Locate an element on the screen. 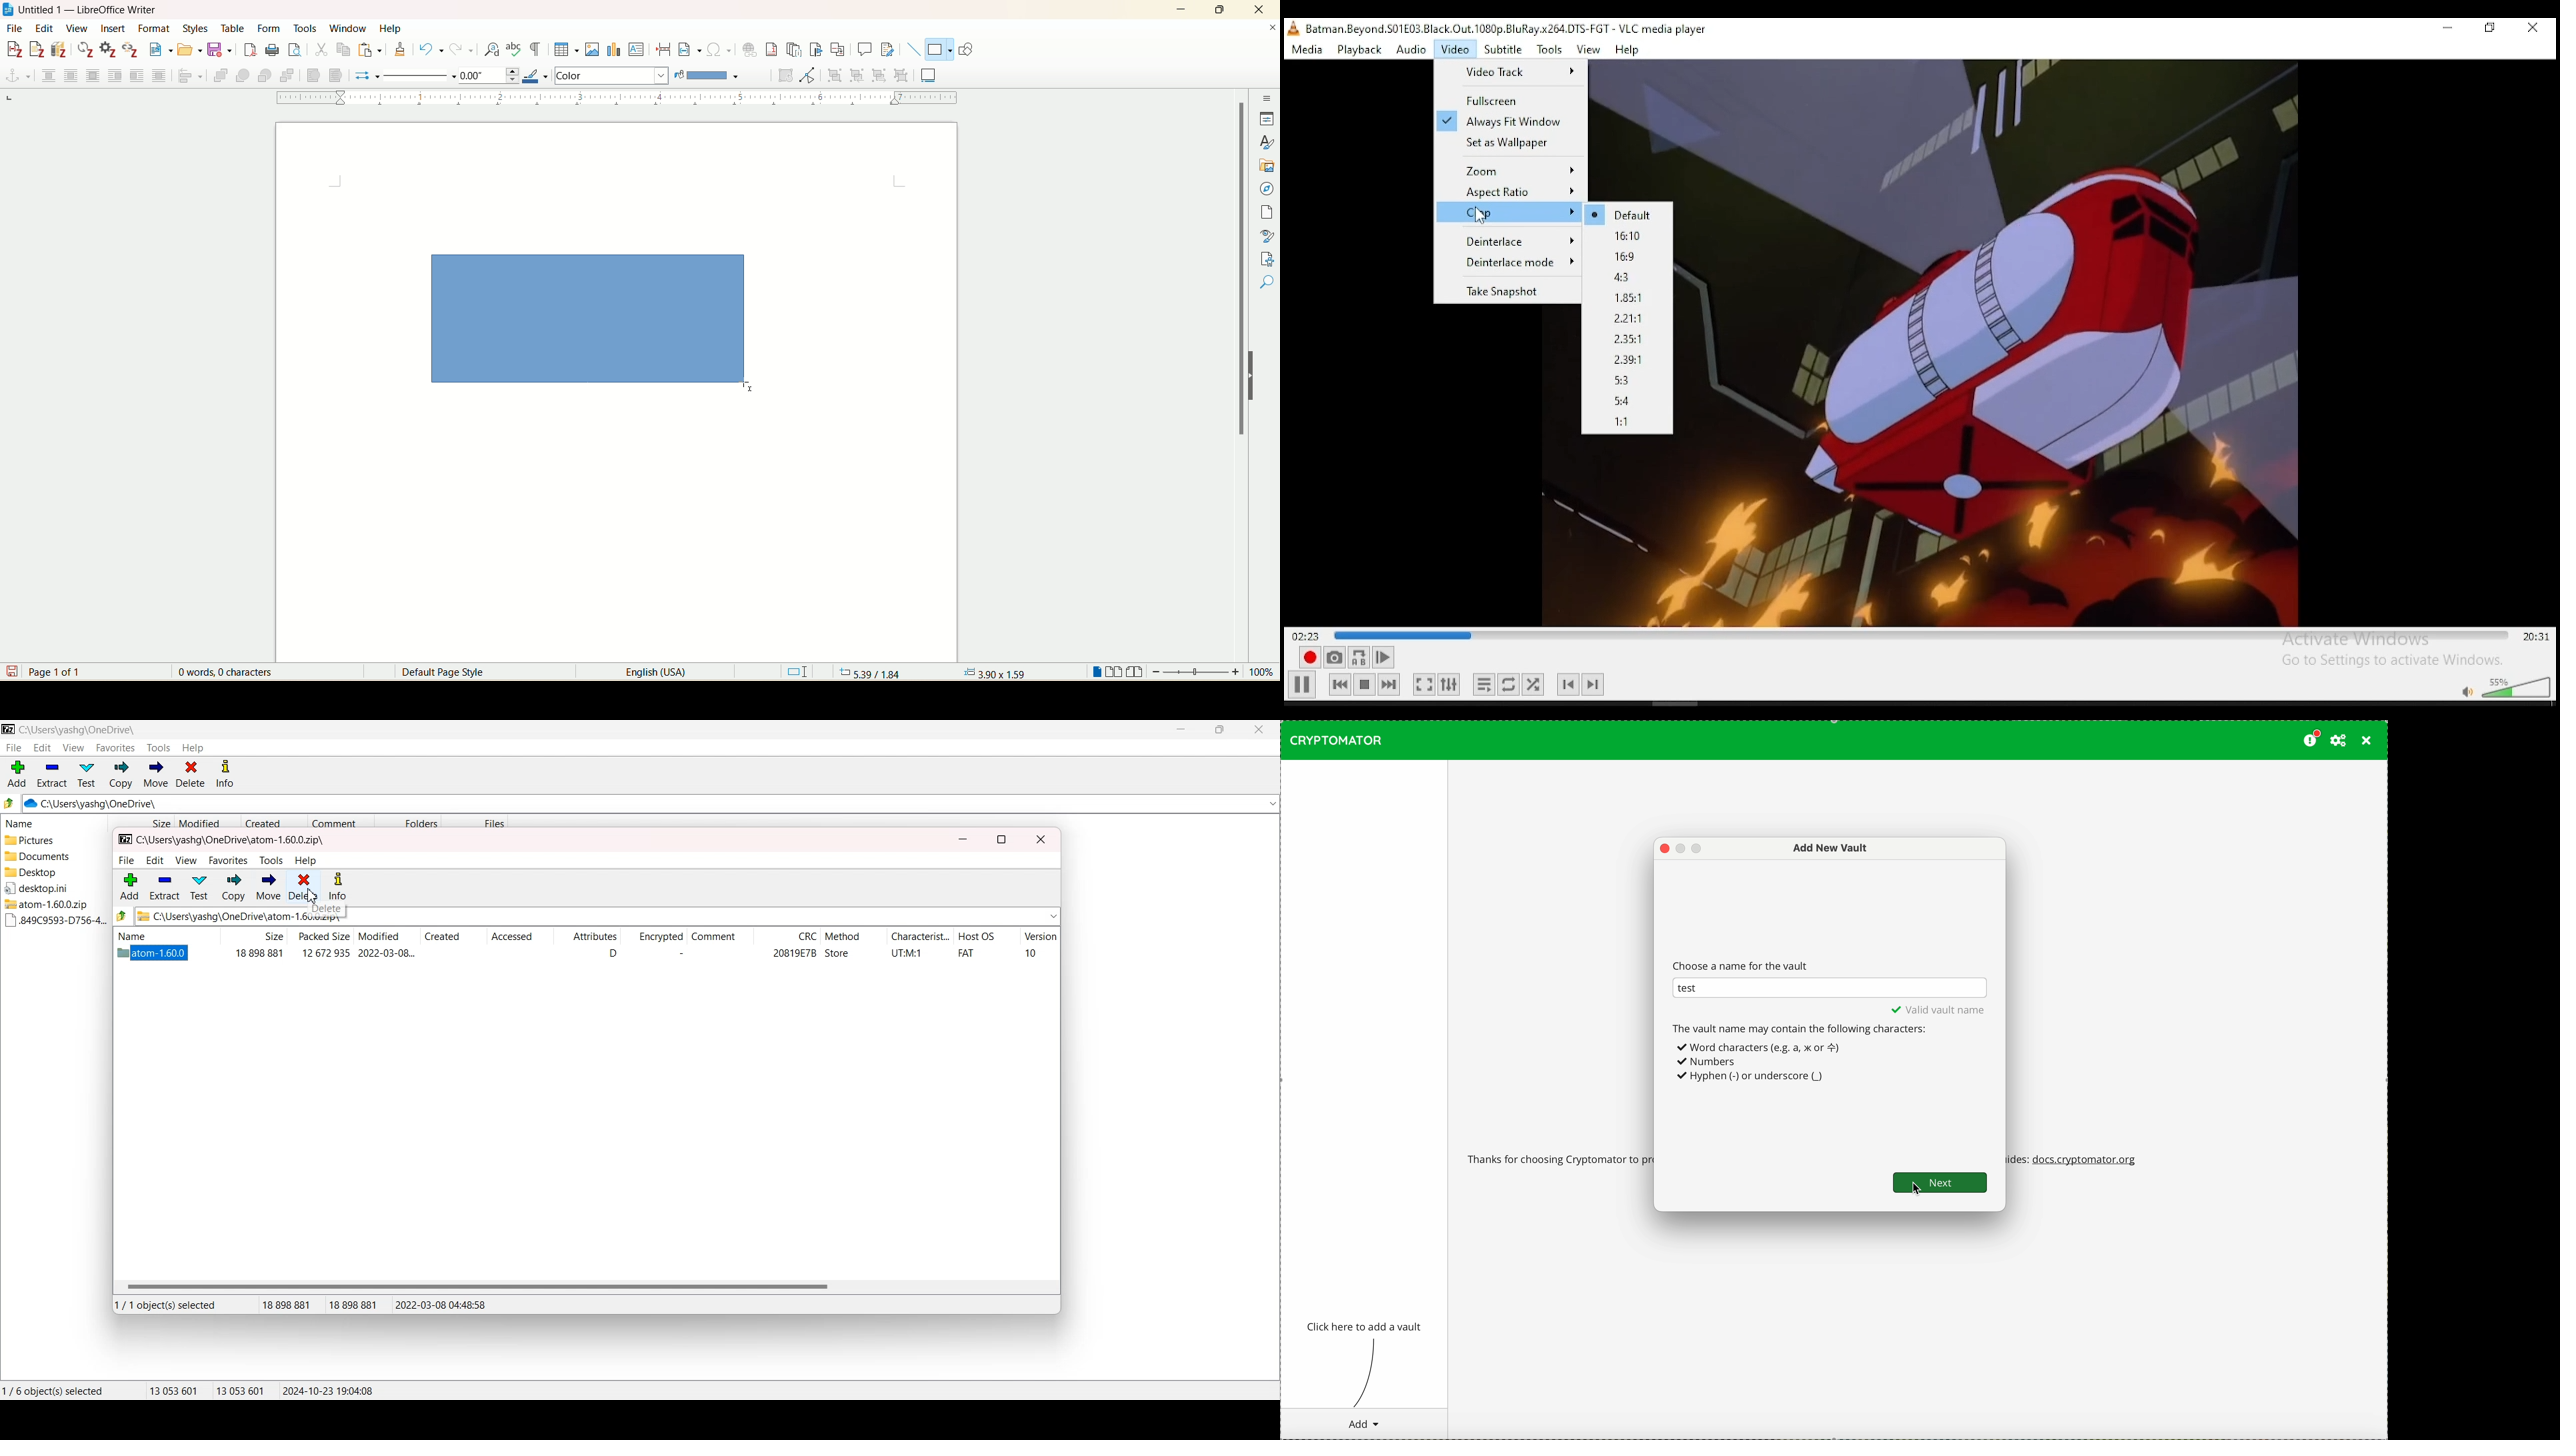 The image size is (2576, 1456). seek bar is located at coordinates (1919, 636).